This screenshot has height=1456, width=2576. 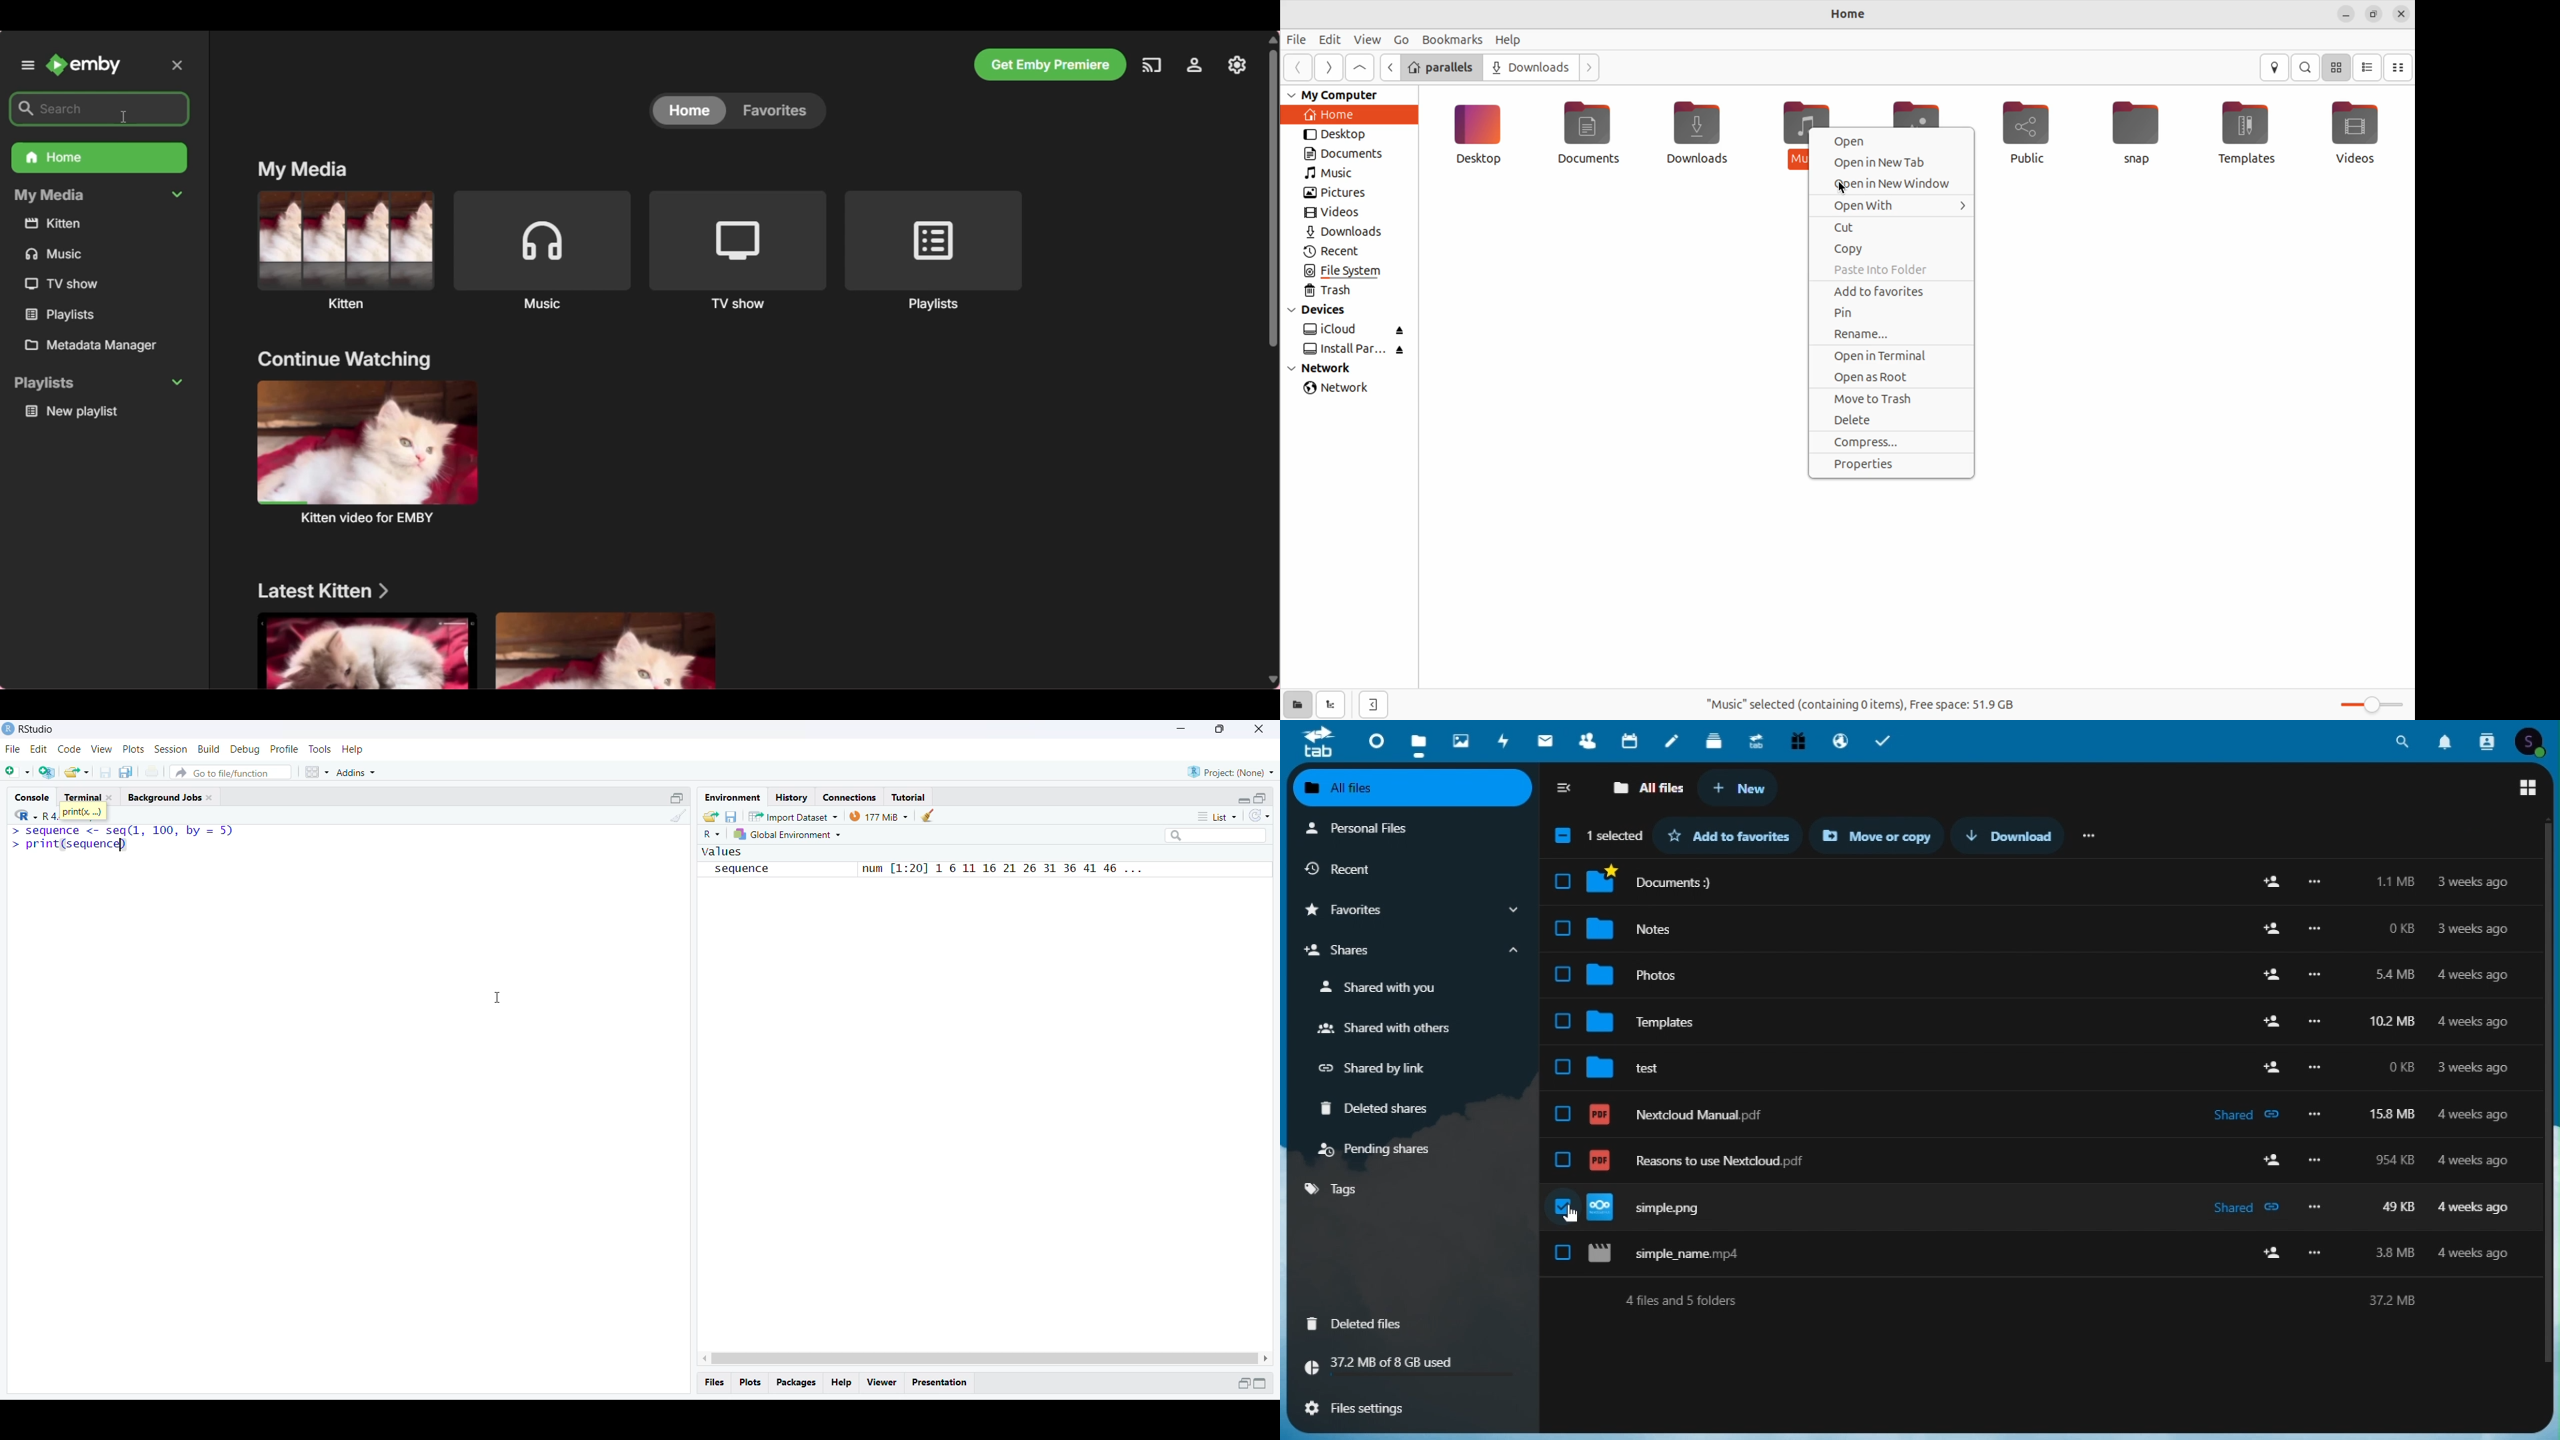 What do you see at coordinates (1382, 1069) in the screenshot?
I see `shared by link` at bounding box center [1382, 1069].